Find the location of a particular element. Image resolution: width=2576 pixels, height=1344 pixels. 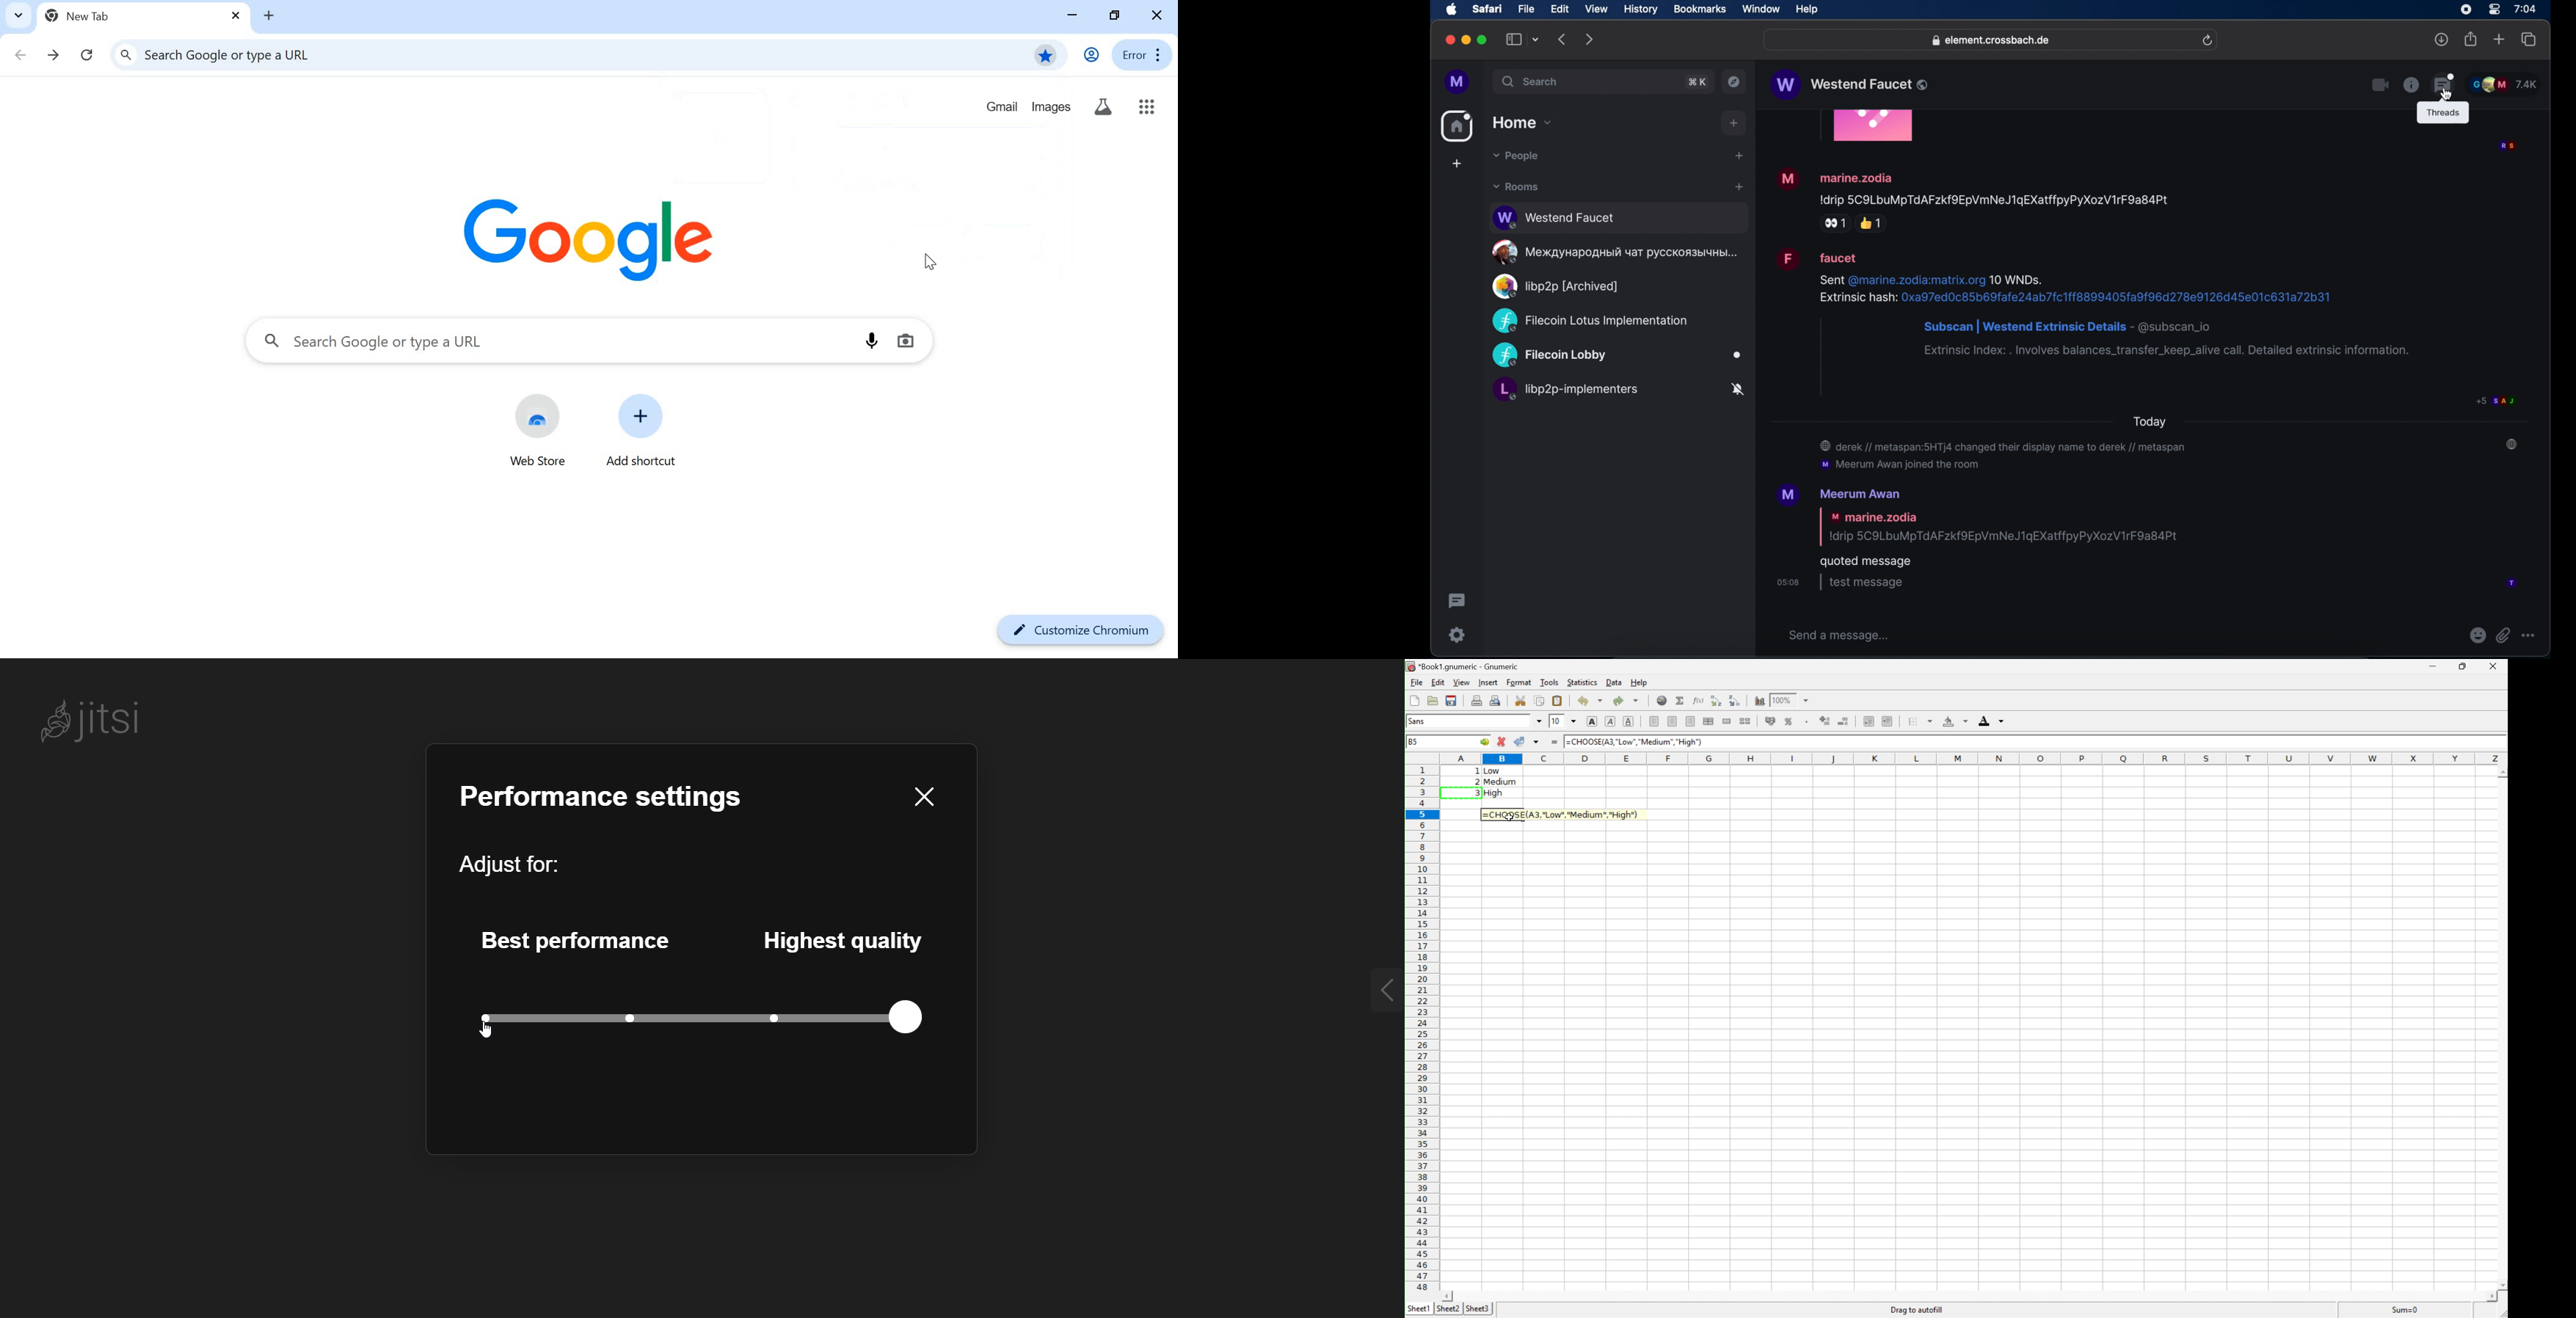

profile is located at coordinates (1458, 82).